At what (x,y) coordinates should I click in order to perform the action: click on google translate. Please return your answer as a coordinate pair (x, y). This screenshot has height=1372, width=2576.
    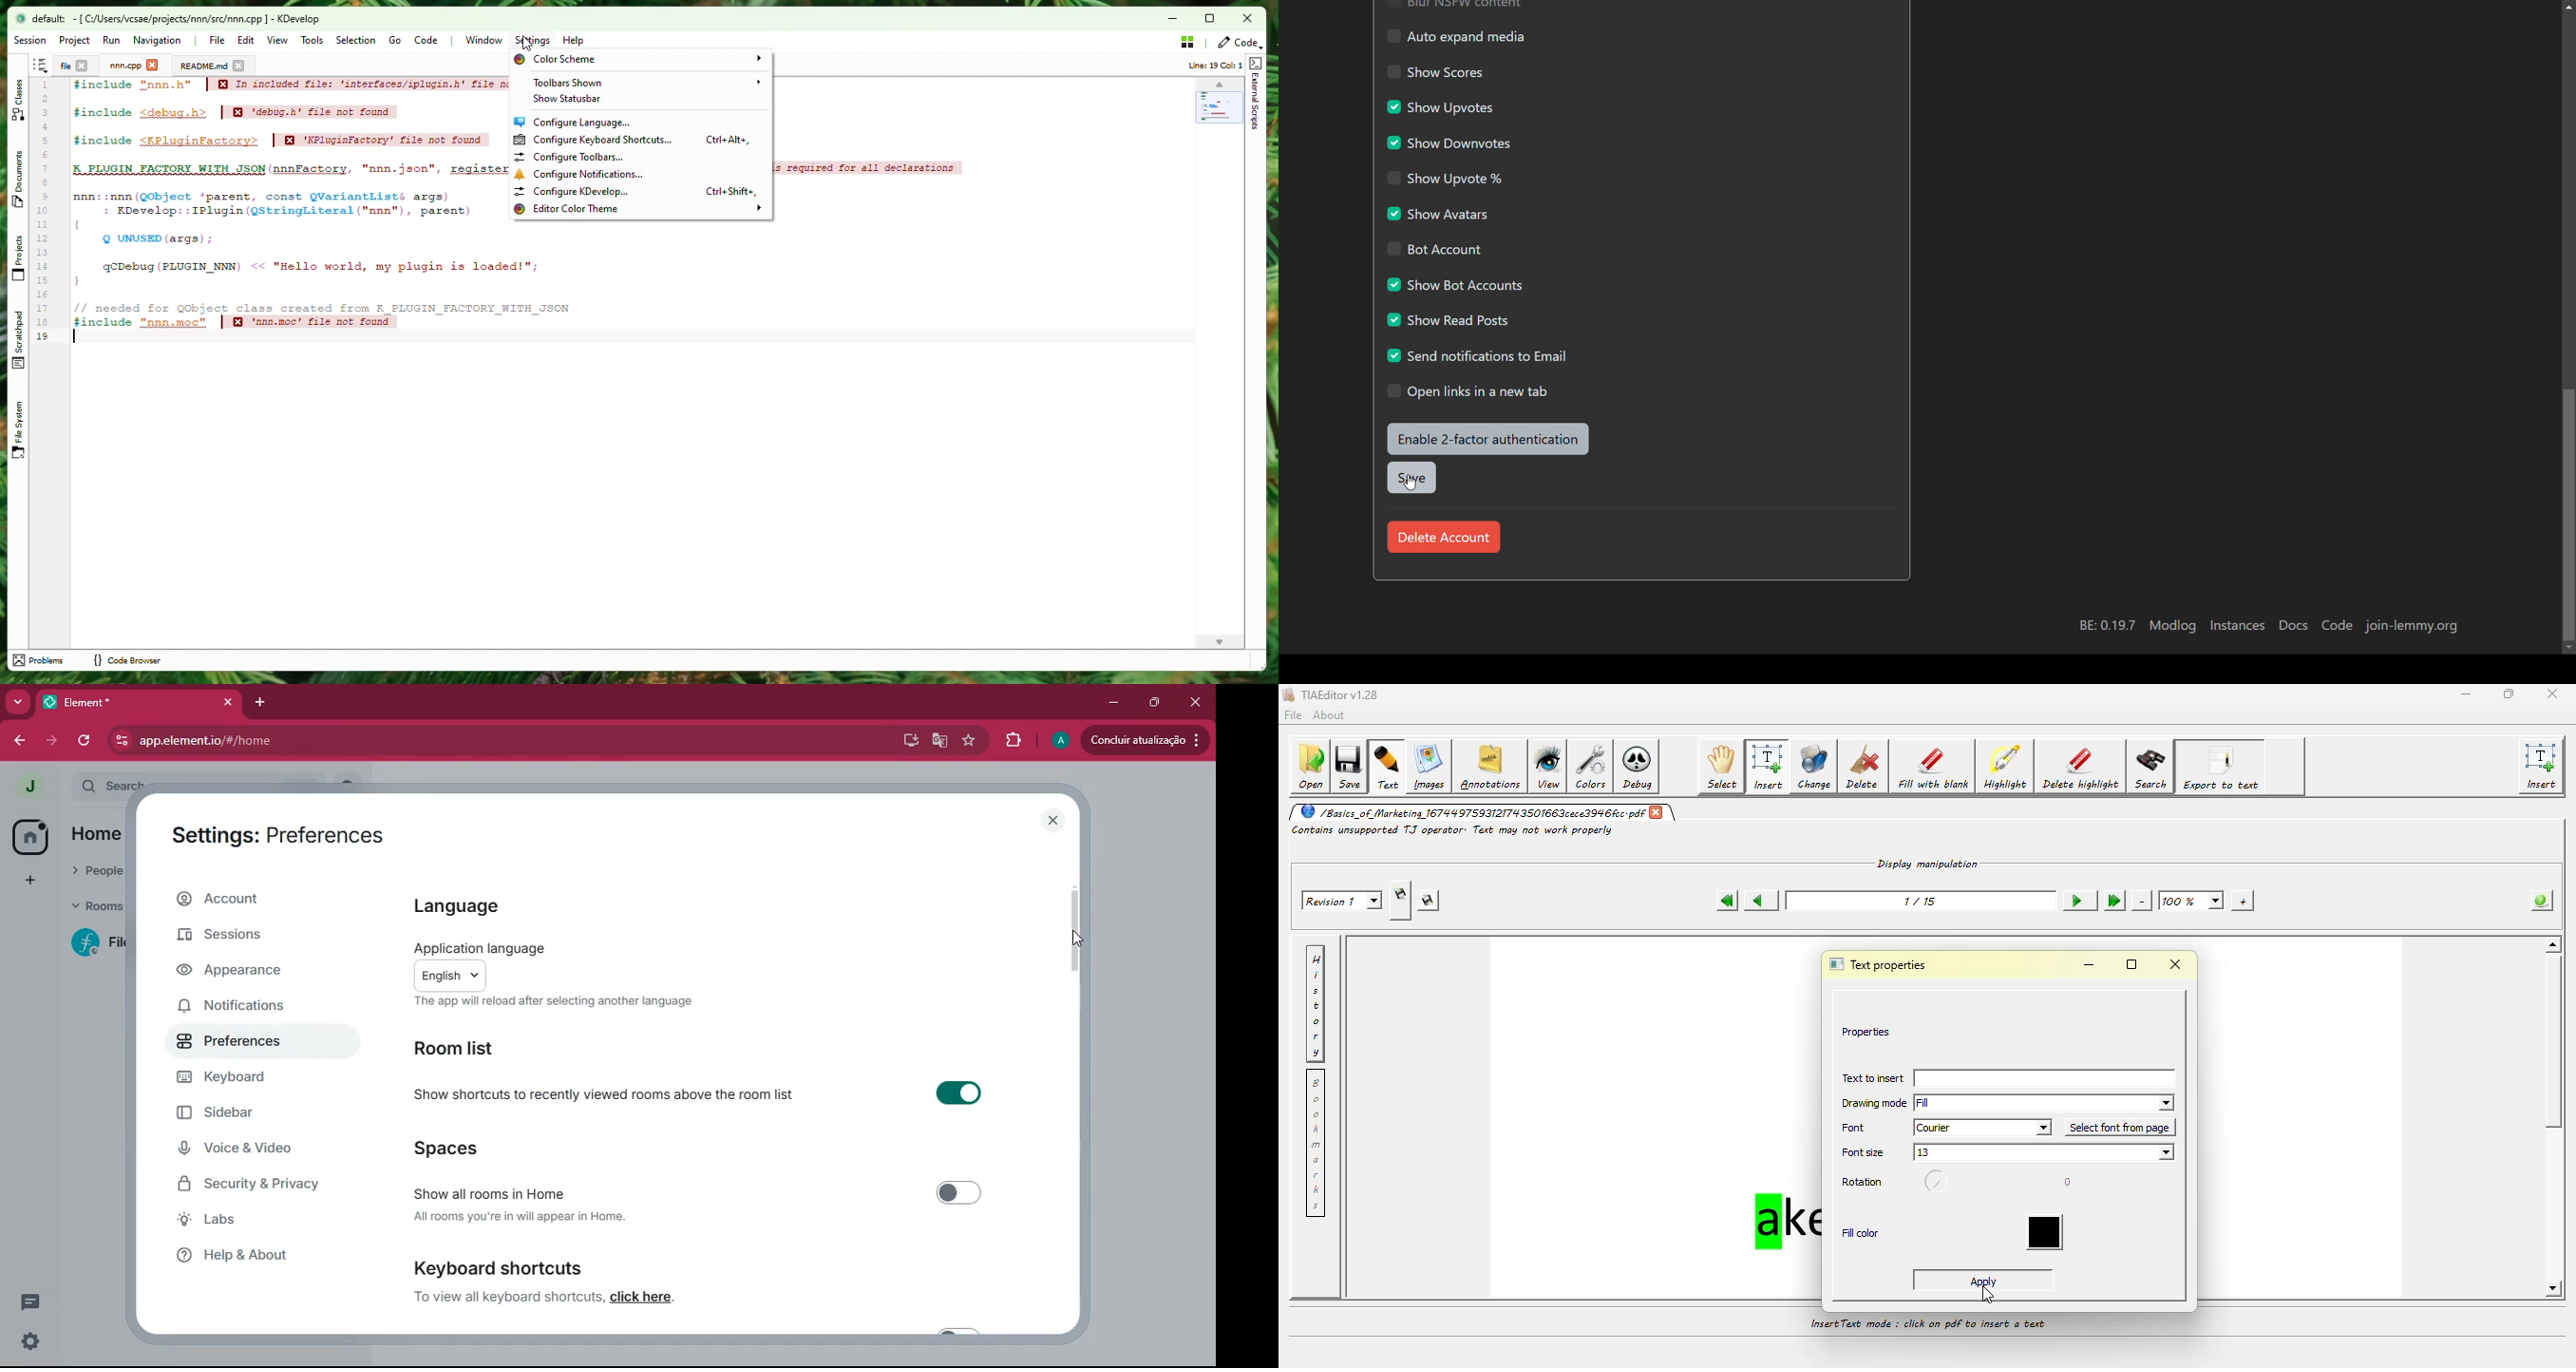
    Looking at the image, I should click on (940, 742).